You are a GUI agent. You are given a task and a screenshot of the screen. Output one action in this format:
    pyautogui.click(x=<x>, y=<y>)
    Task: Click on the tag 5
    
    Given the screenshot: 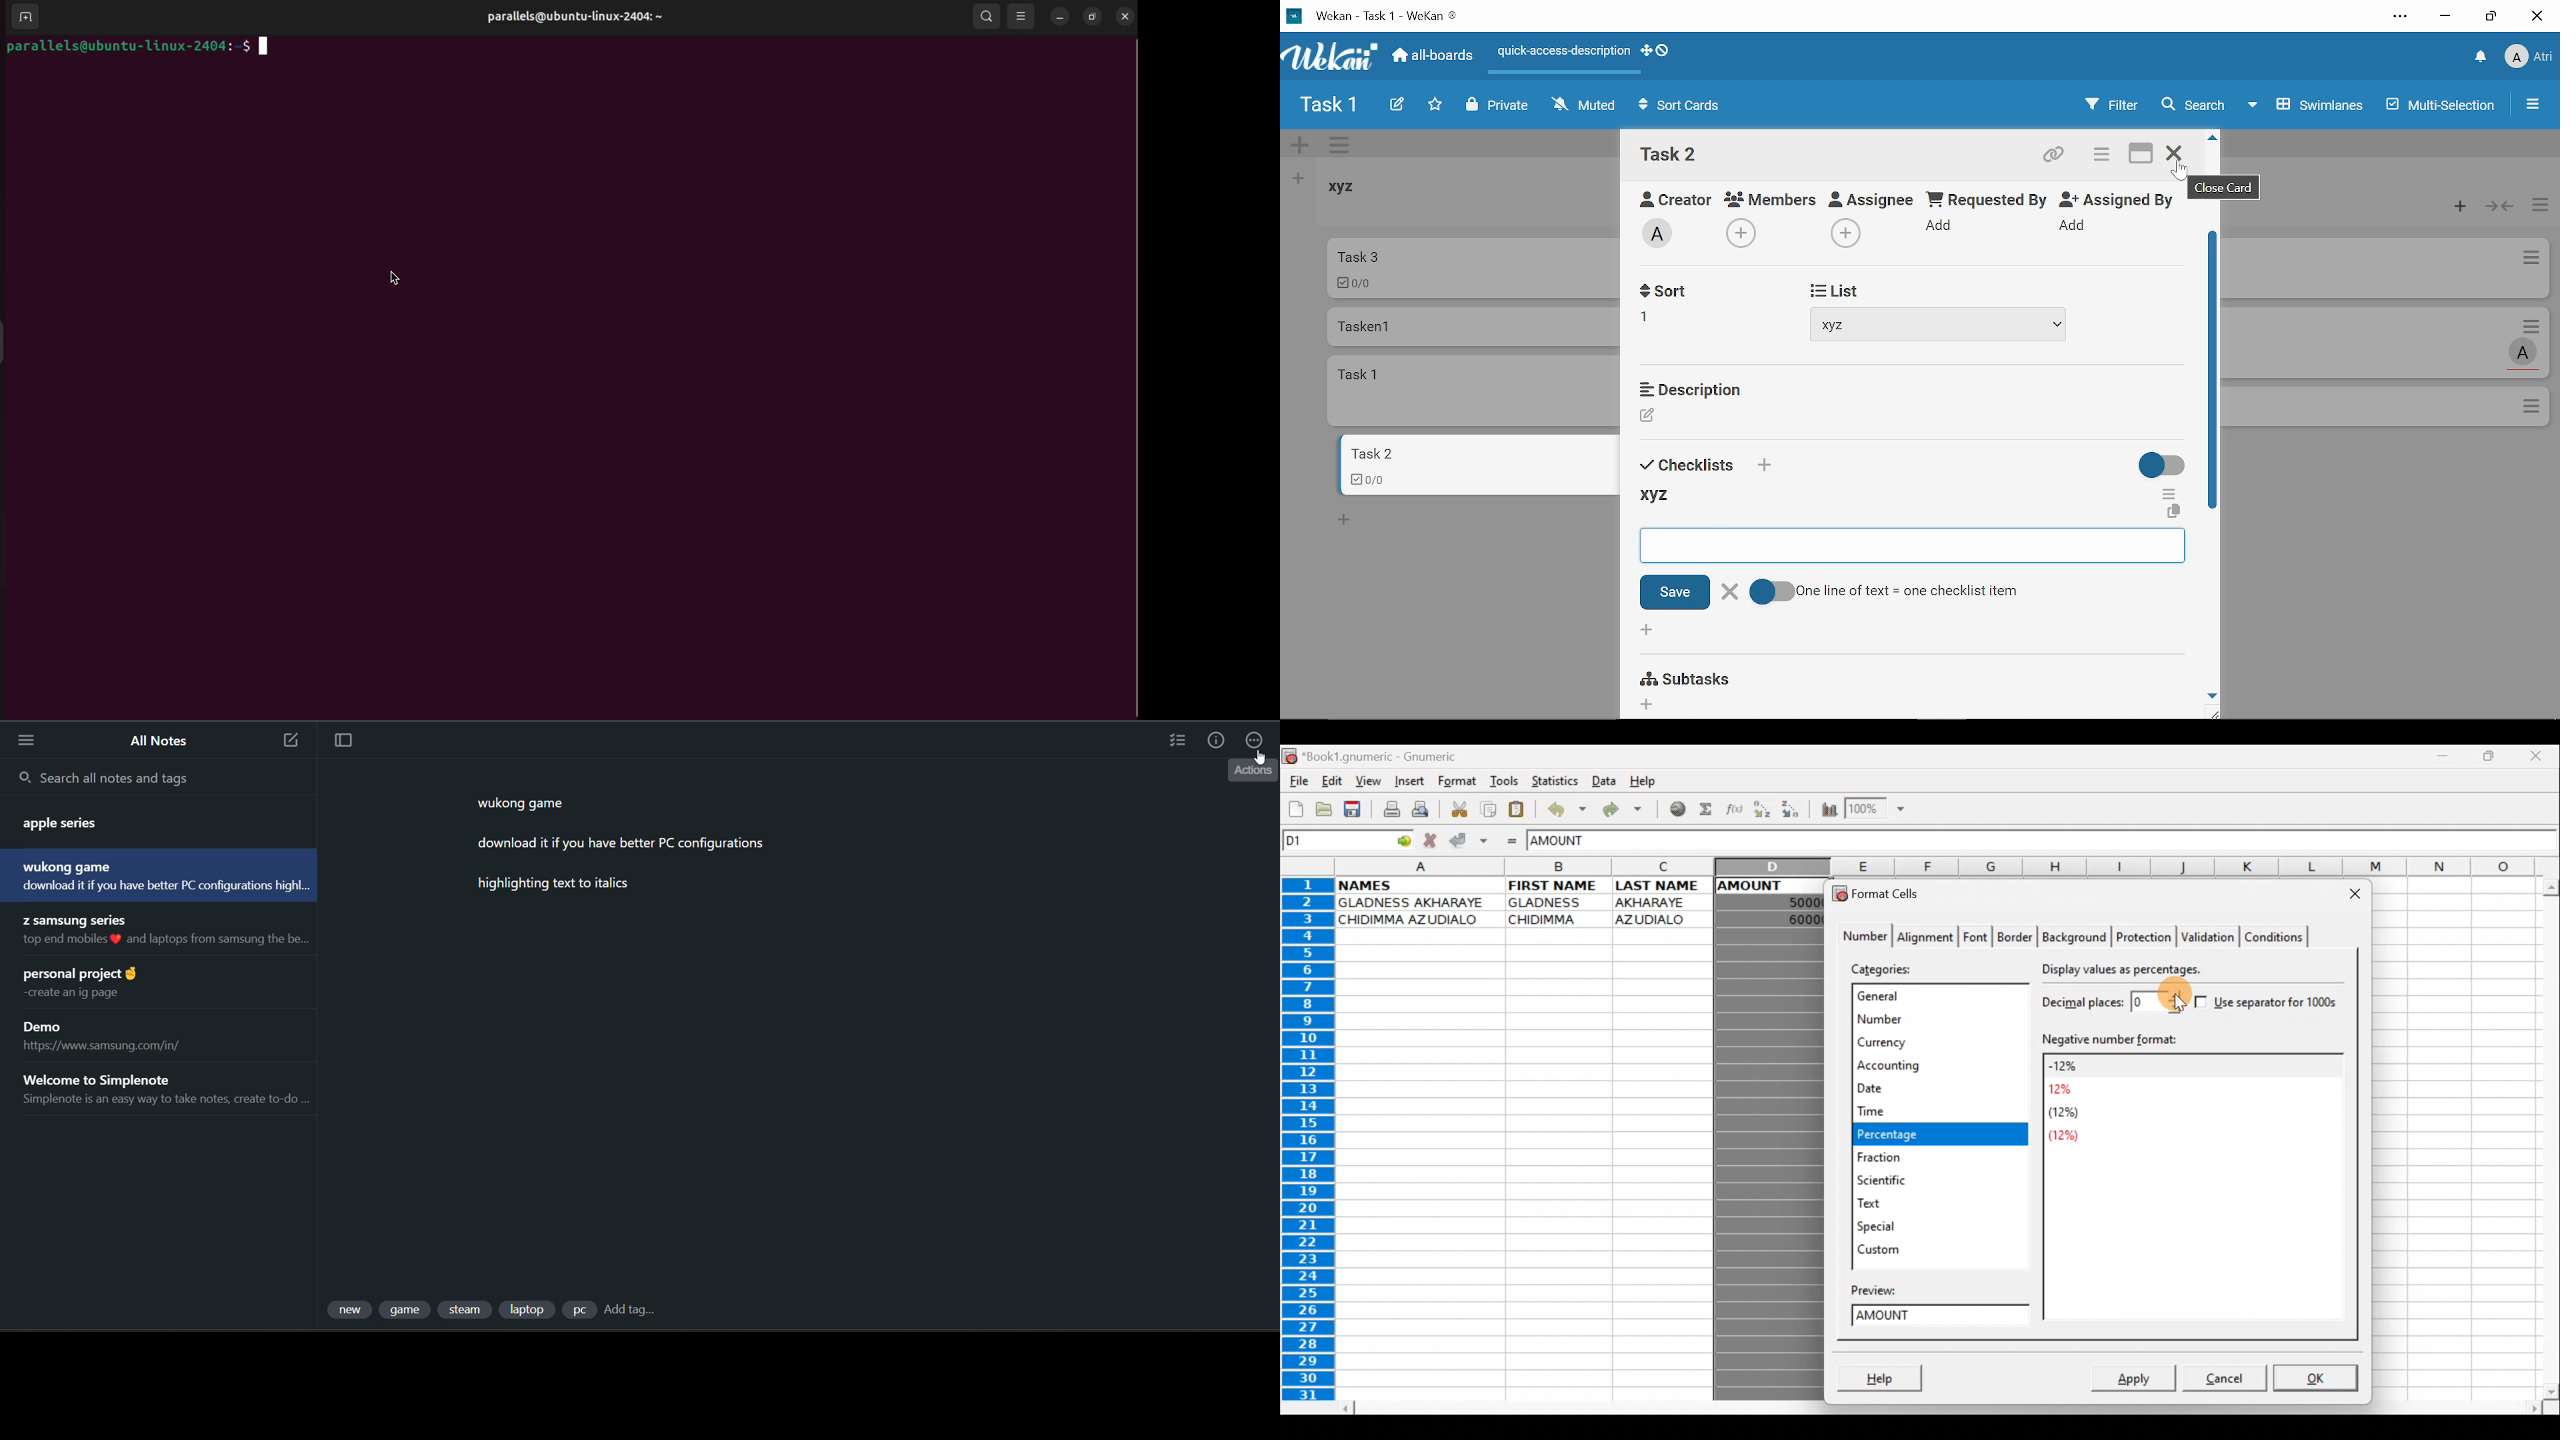 What is the action you would take?
    pyautogui.click(x=578, y=1310)
    